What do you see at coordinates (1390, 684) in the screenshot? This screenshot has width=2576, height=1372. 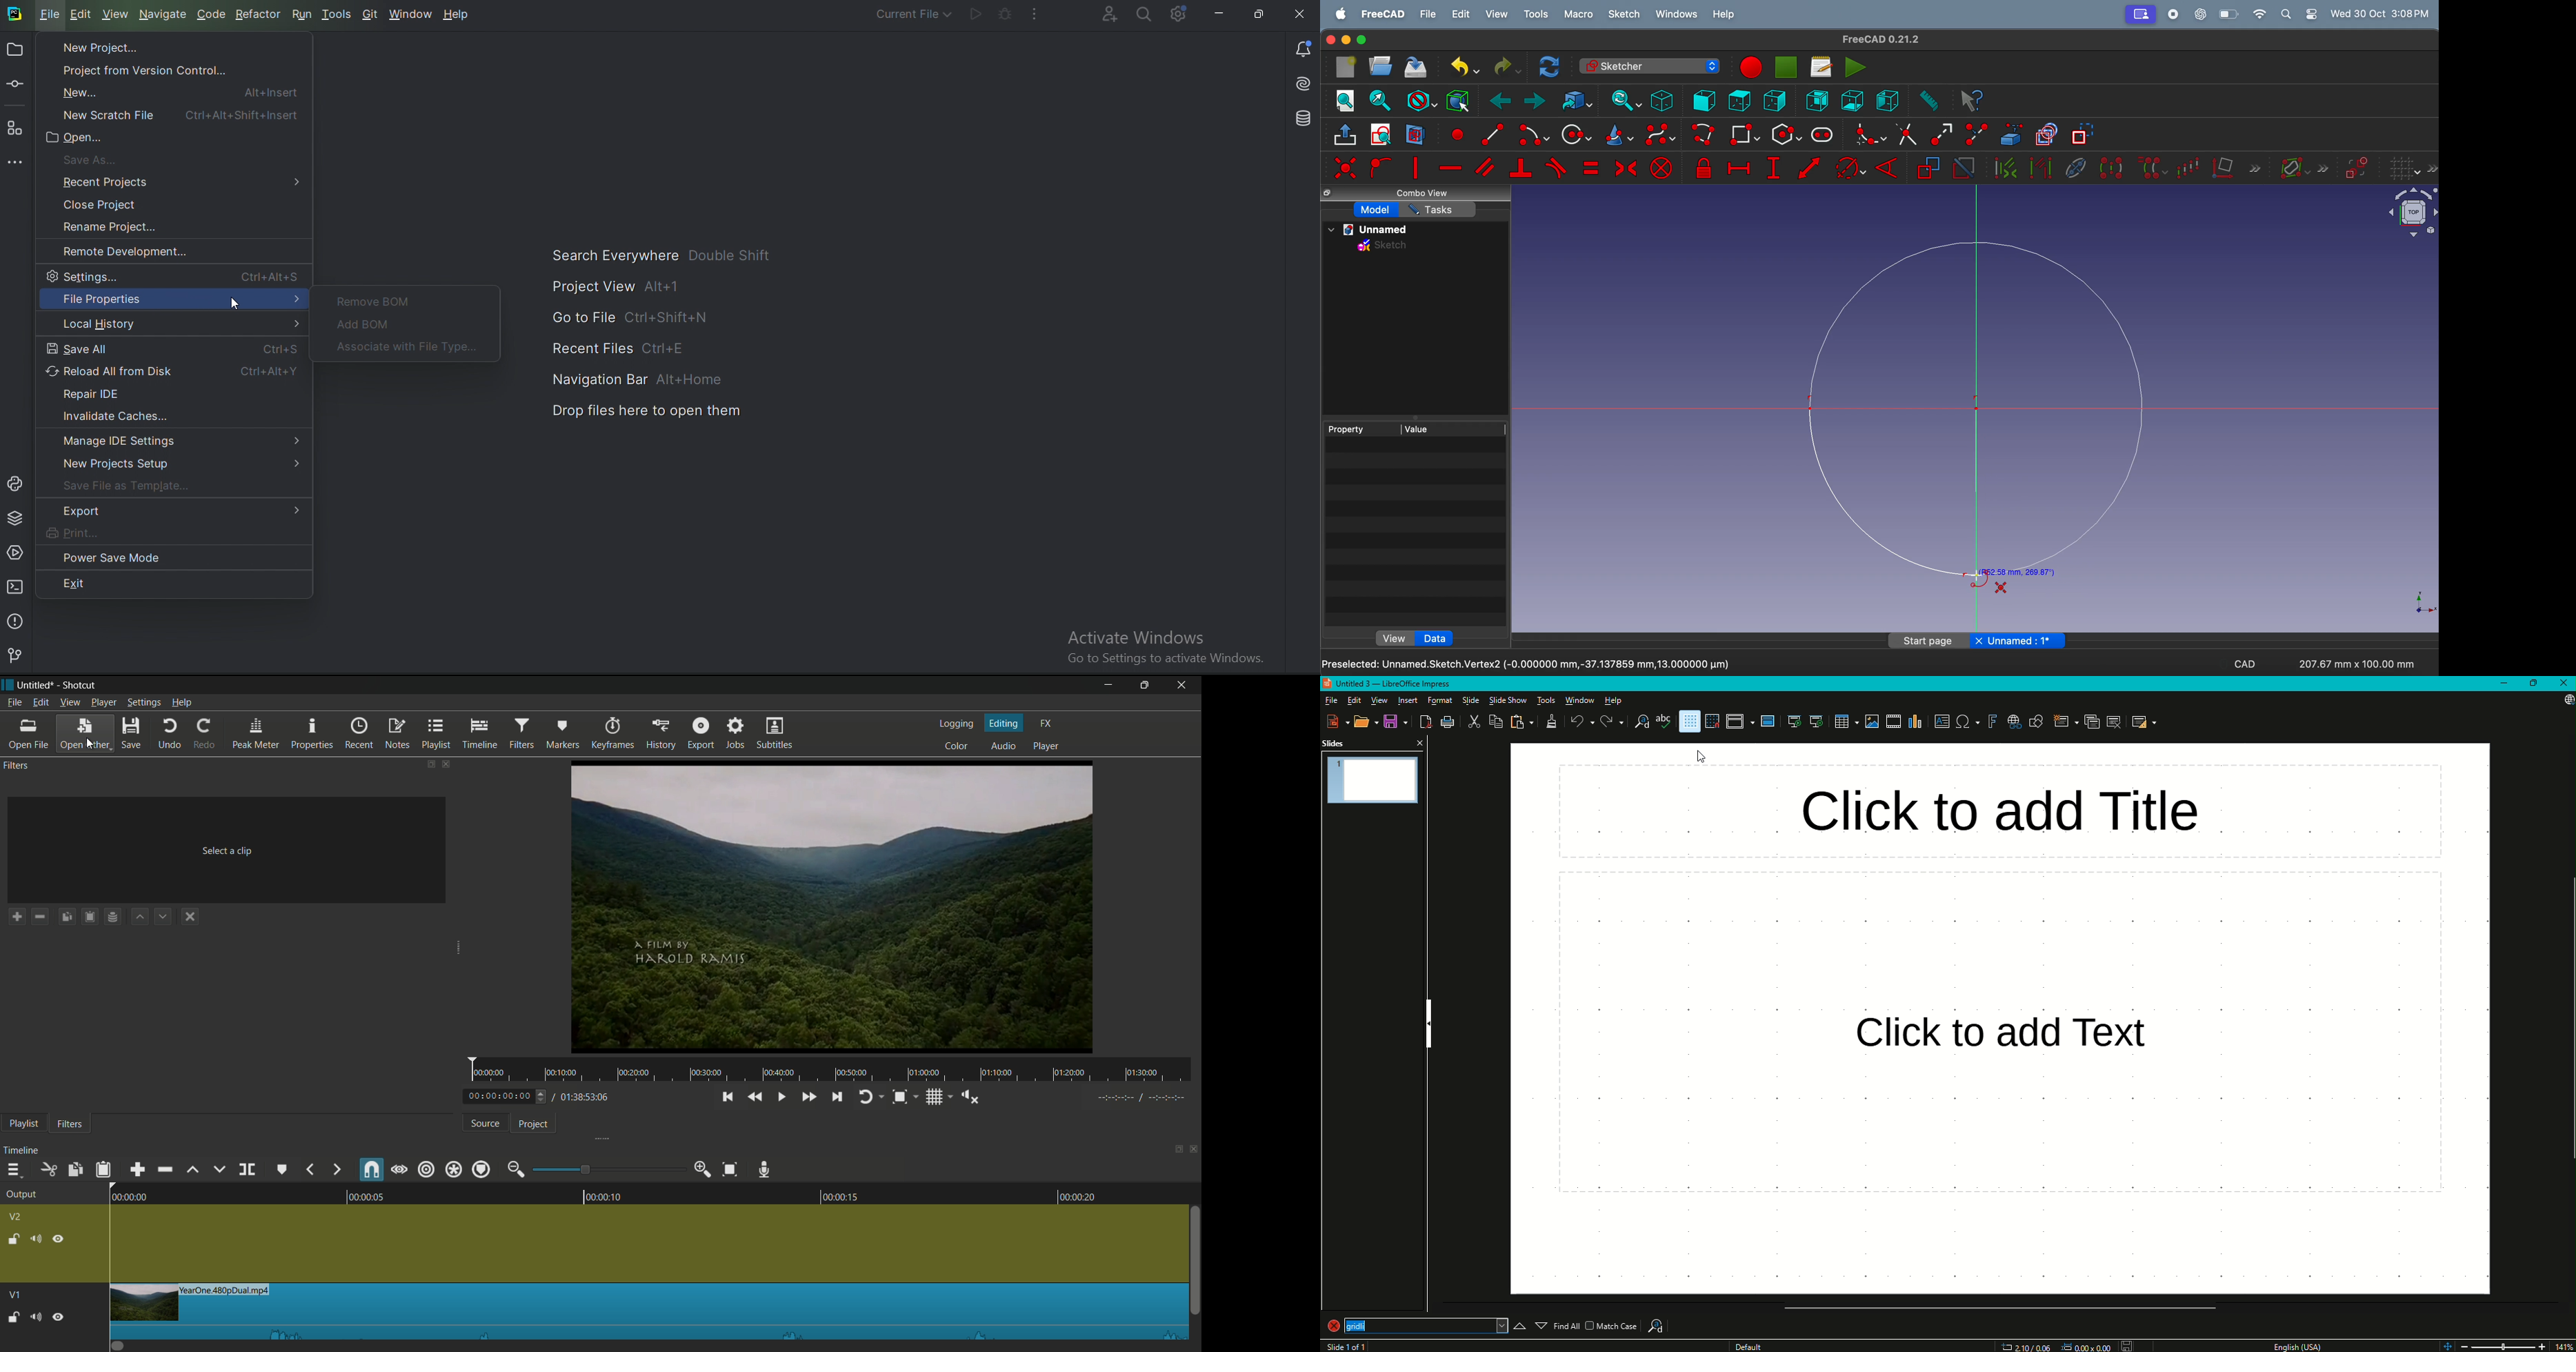 I see `Untitled - Libreoffice Impress` at bounding box center [1390, 684].